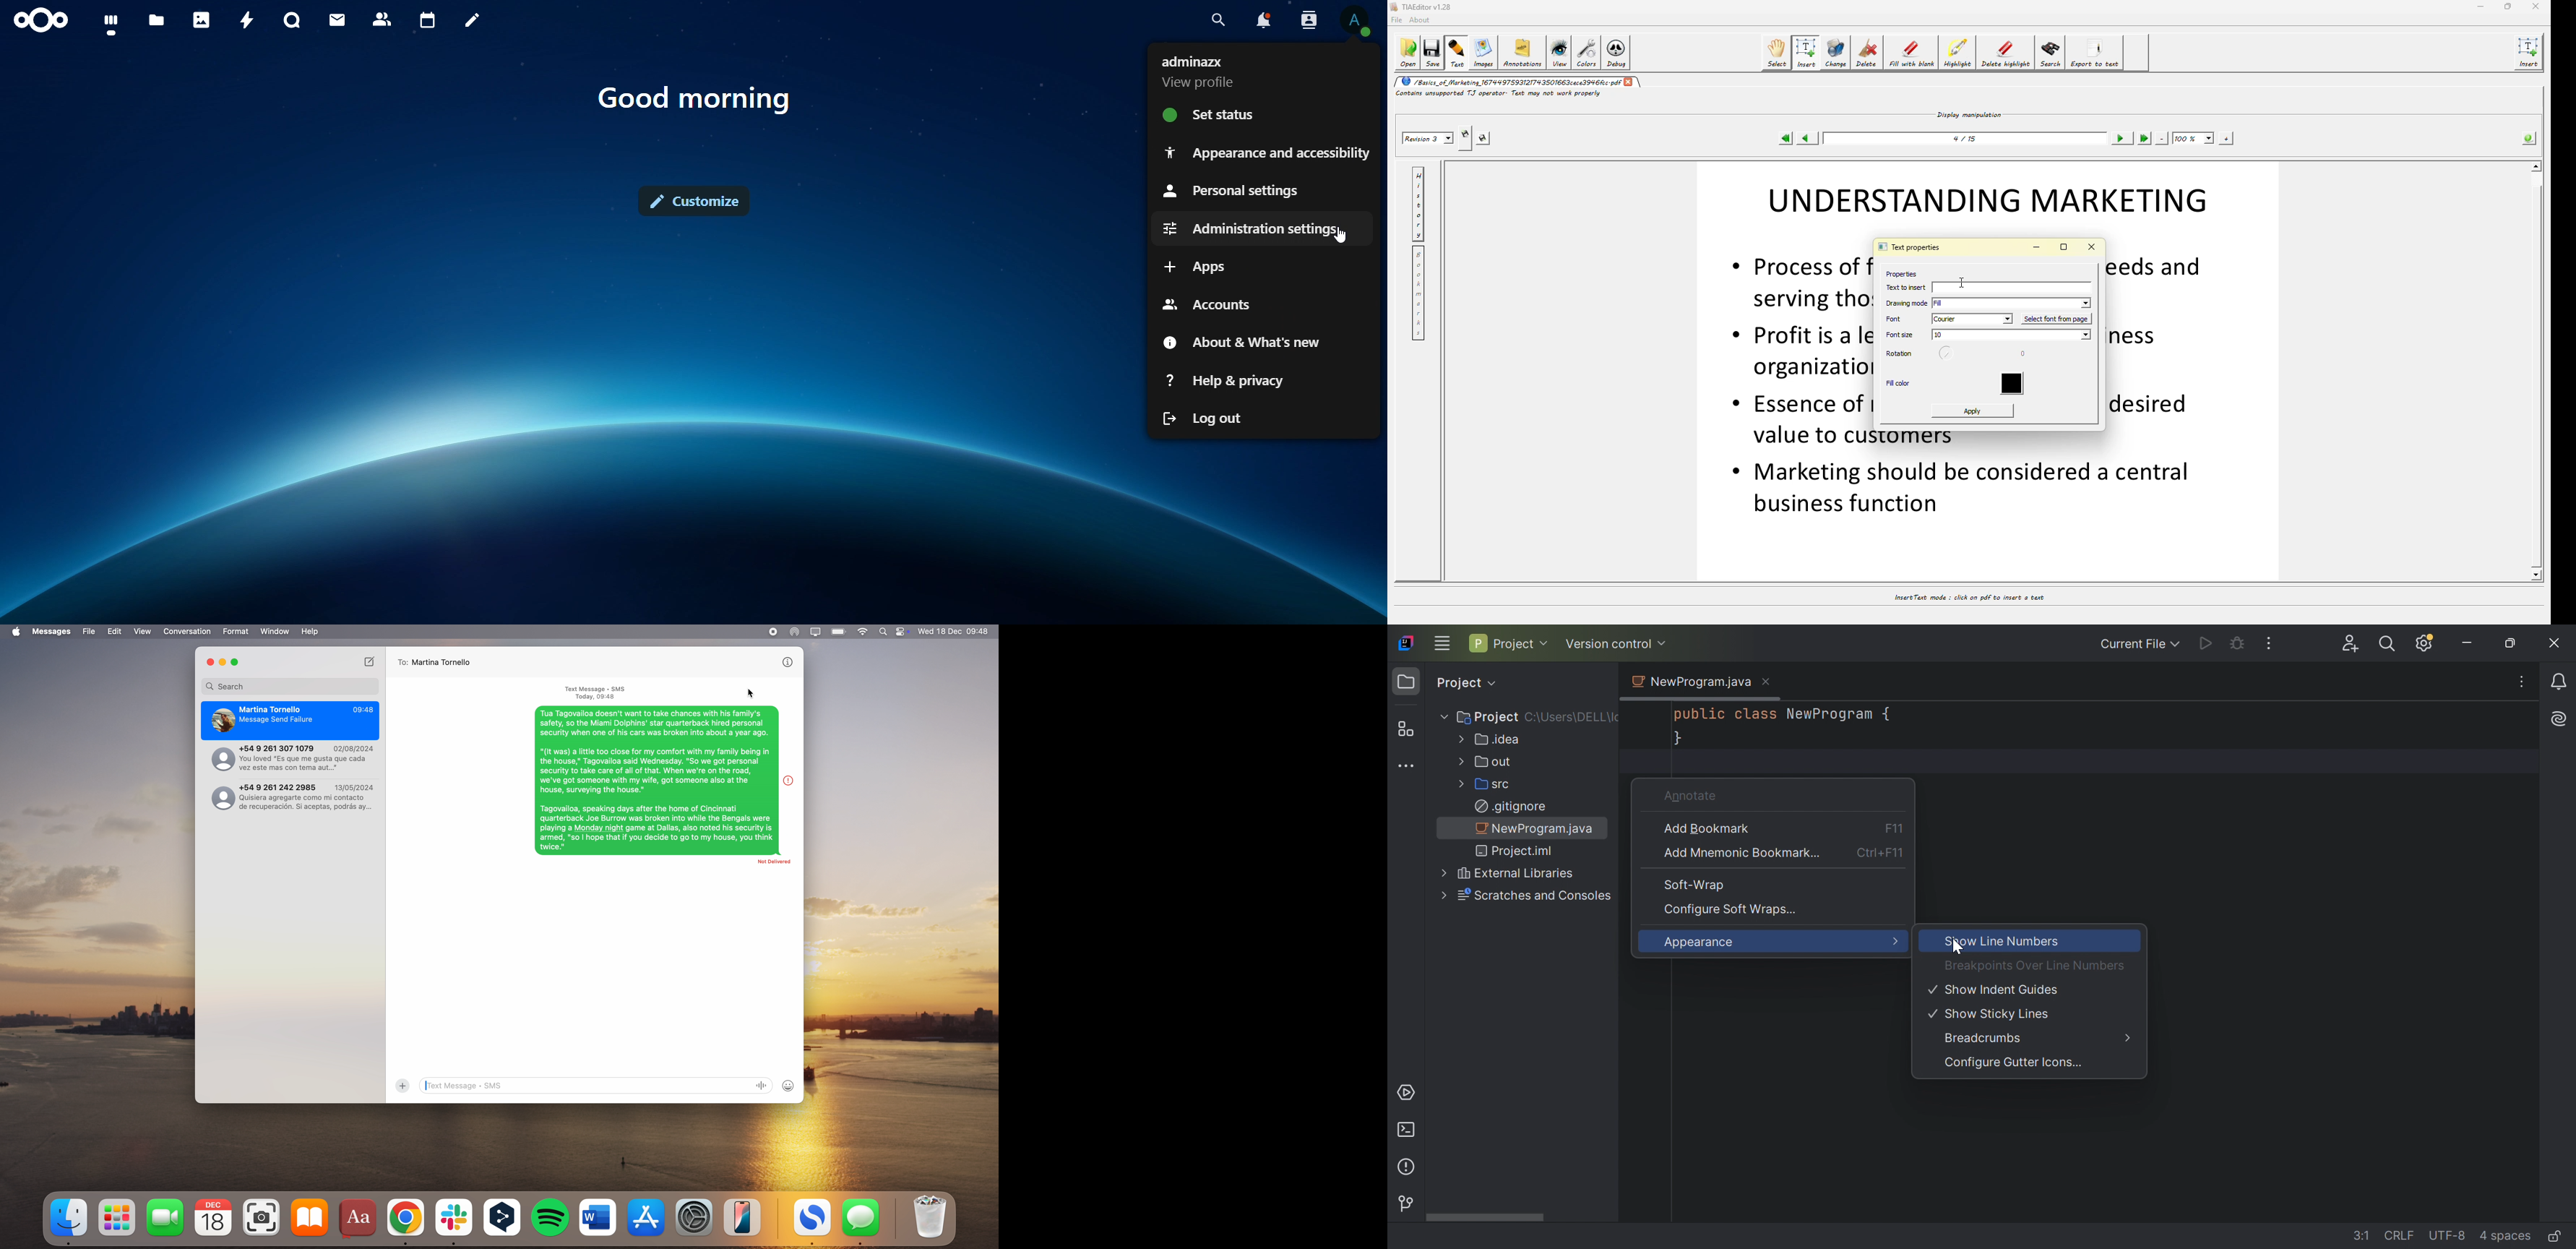  Describe the element at coordinates (70, 1221) in the screenshot. I see `finder` at that location.